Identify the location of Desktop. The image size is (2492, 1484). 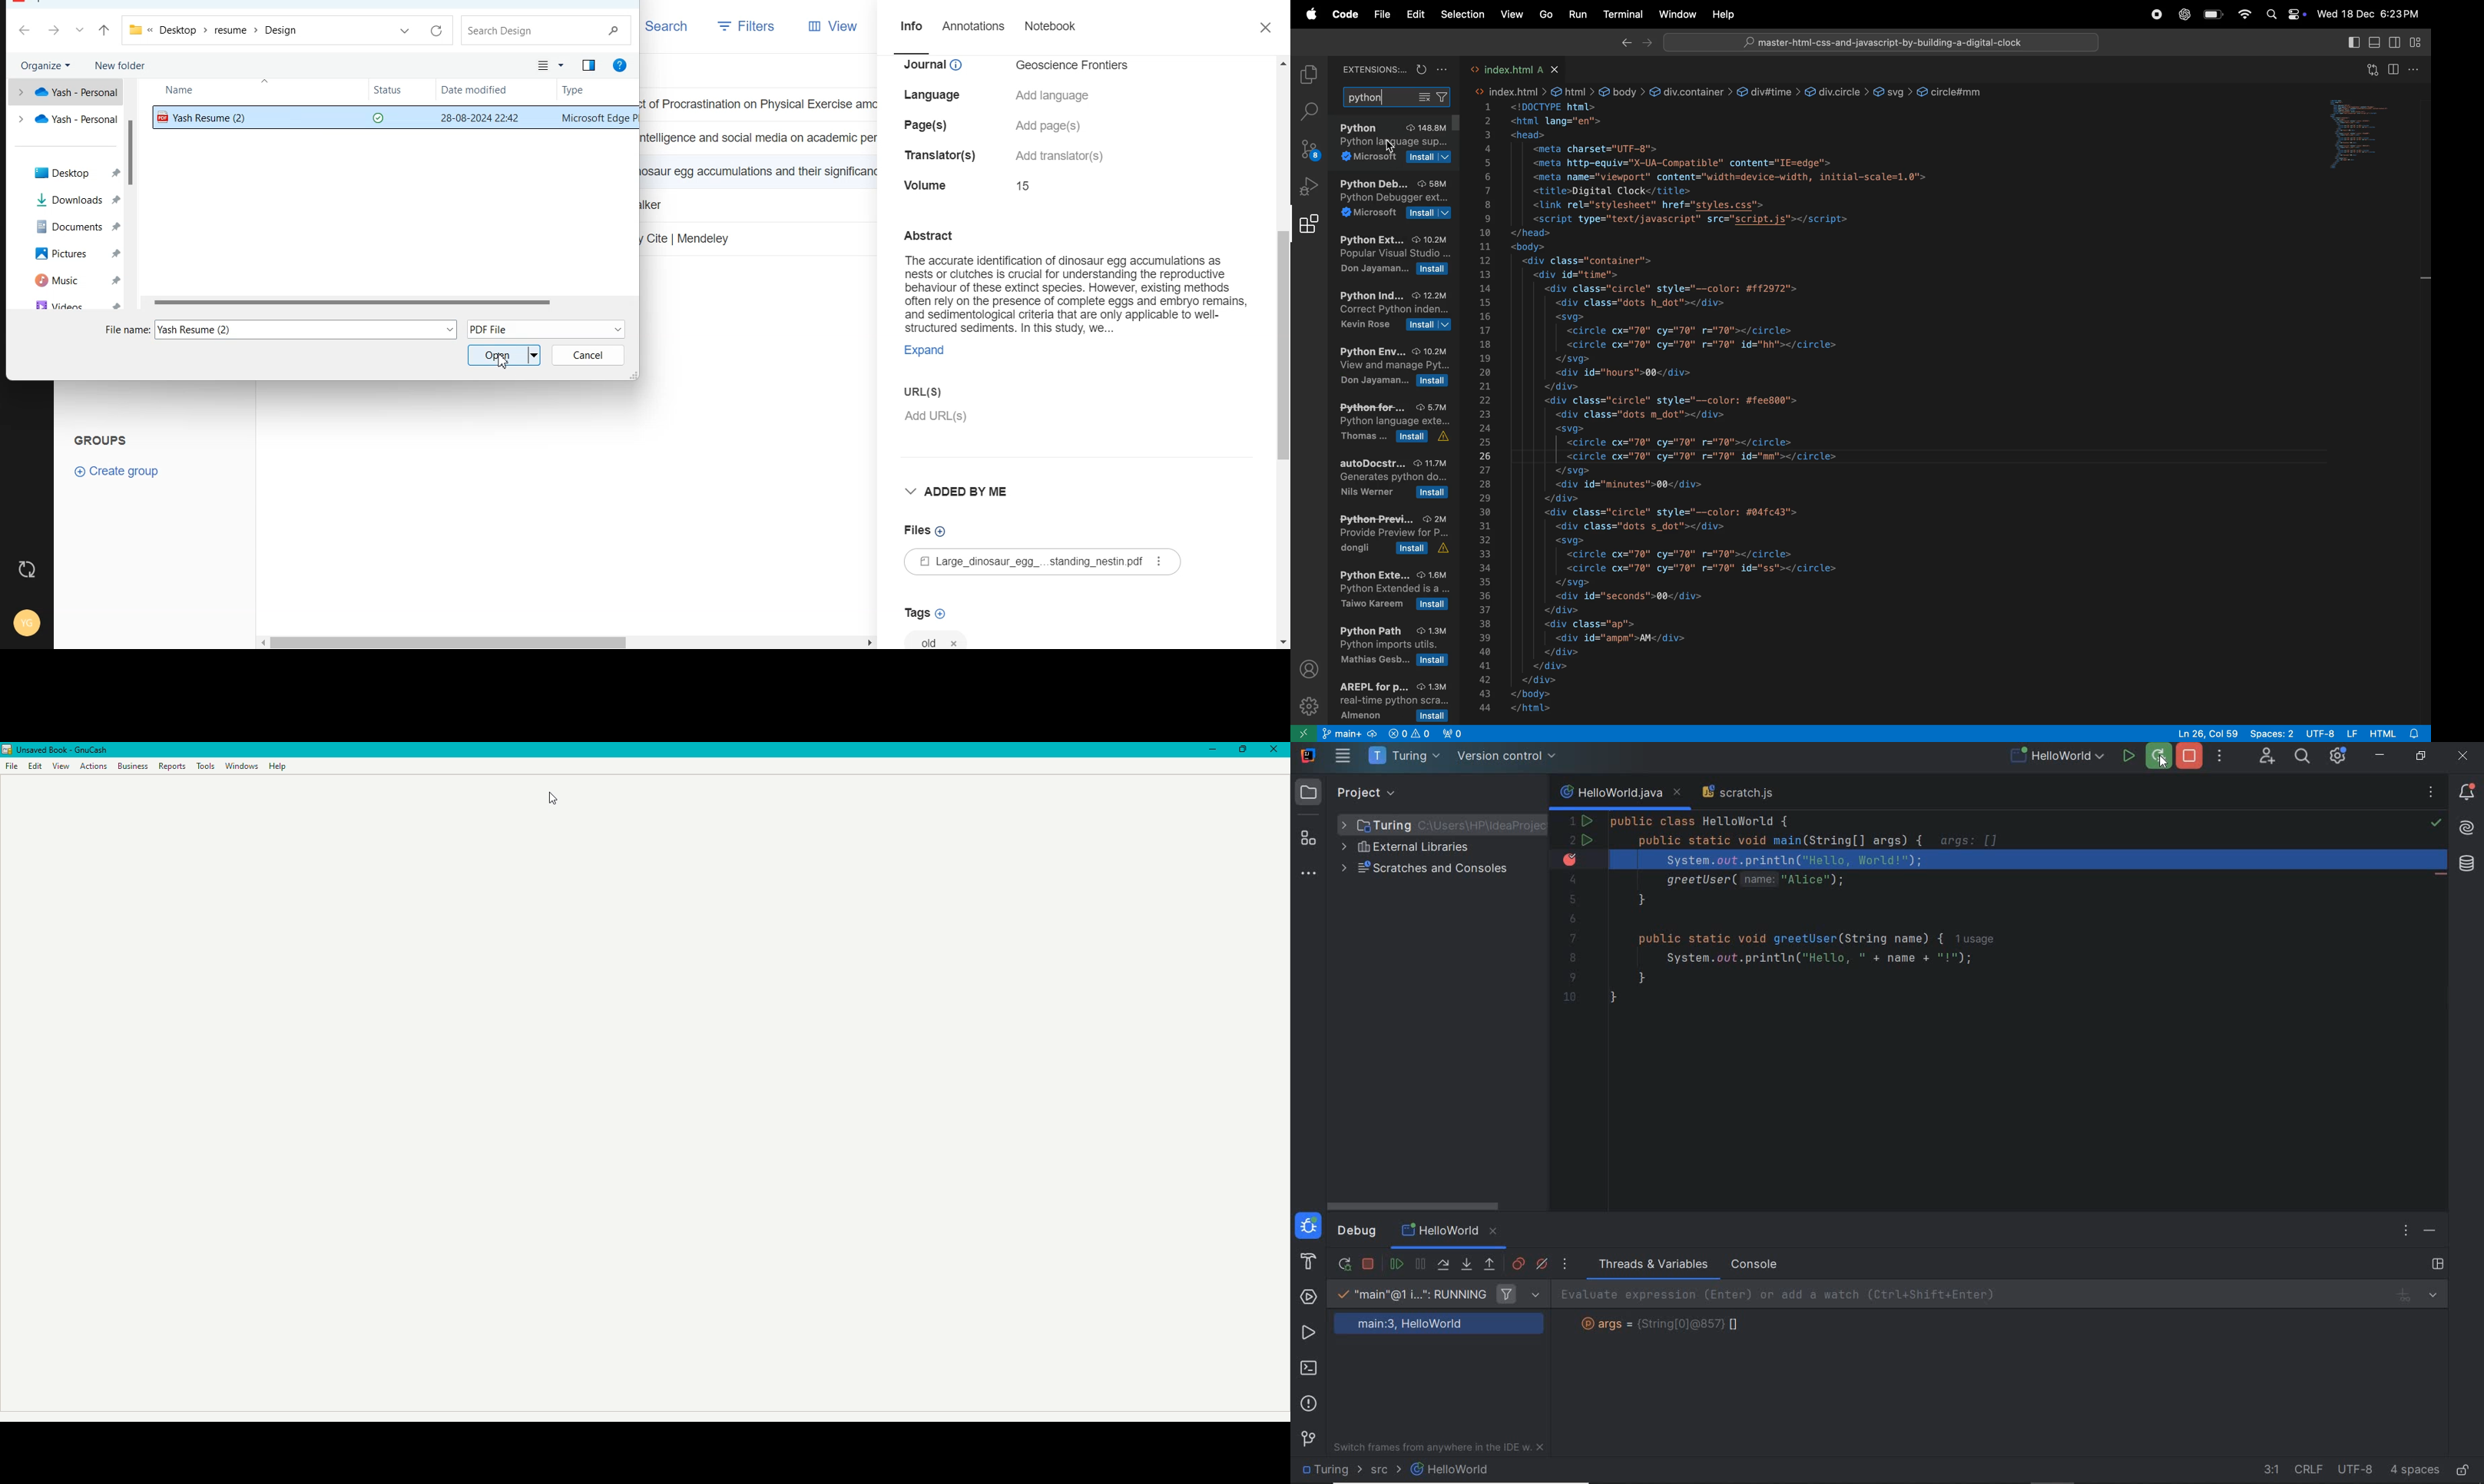
(65, 173).